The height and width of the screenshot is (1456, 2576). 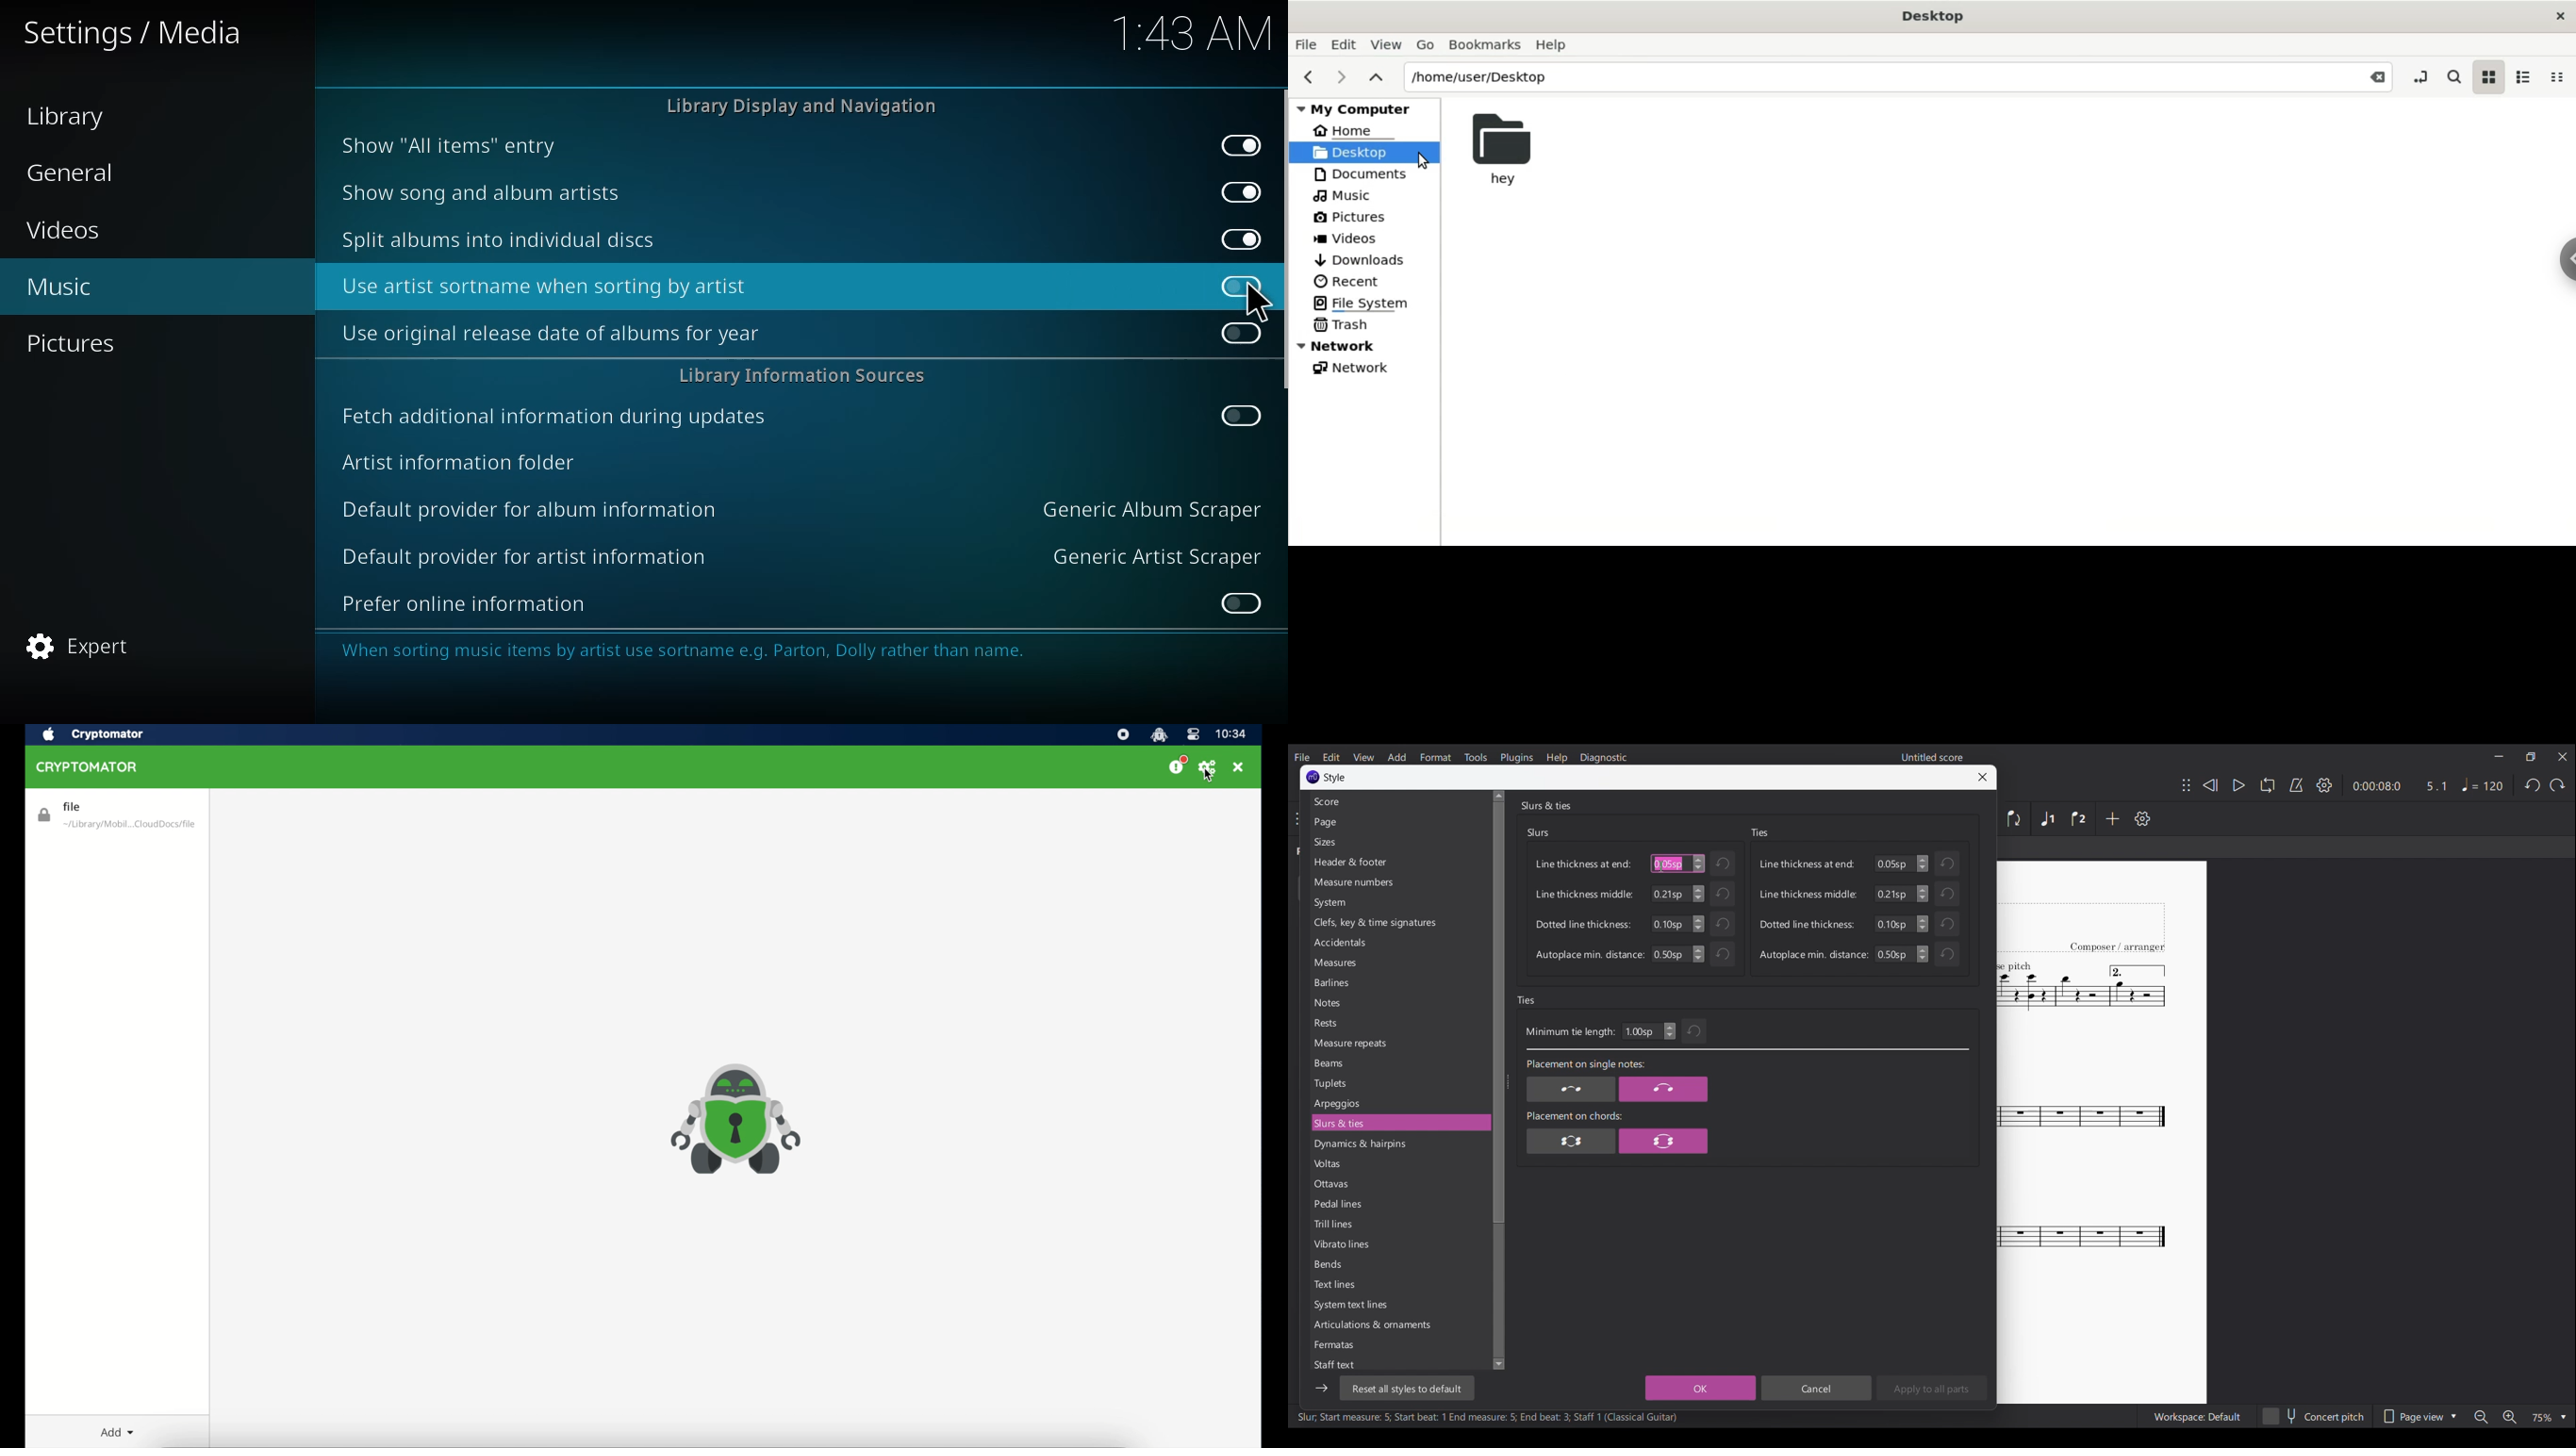 What do you see at coordinates (2558, 785) in the screenshot?
I see `Redo` at bounding box center [2558, 785].